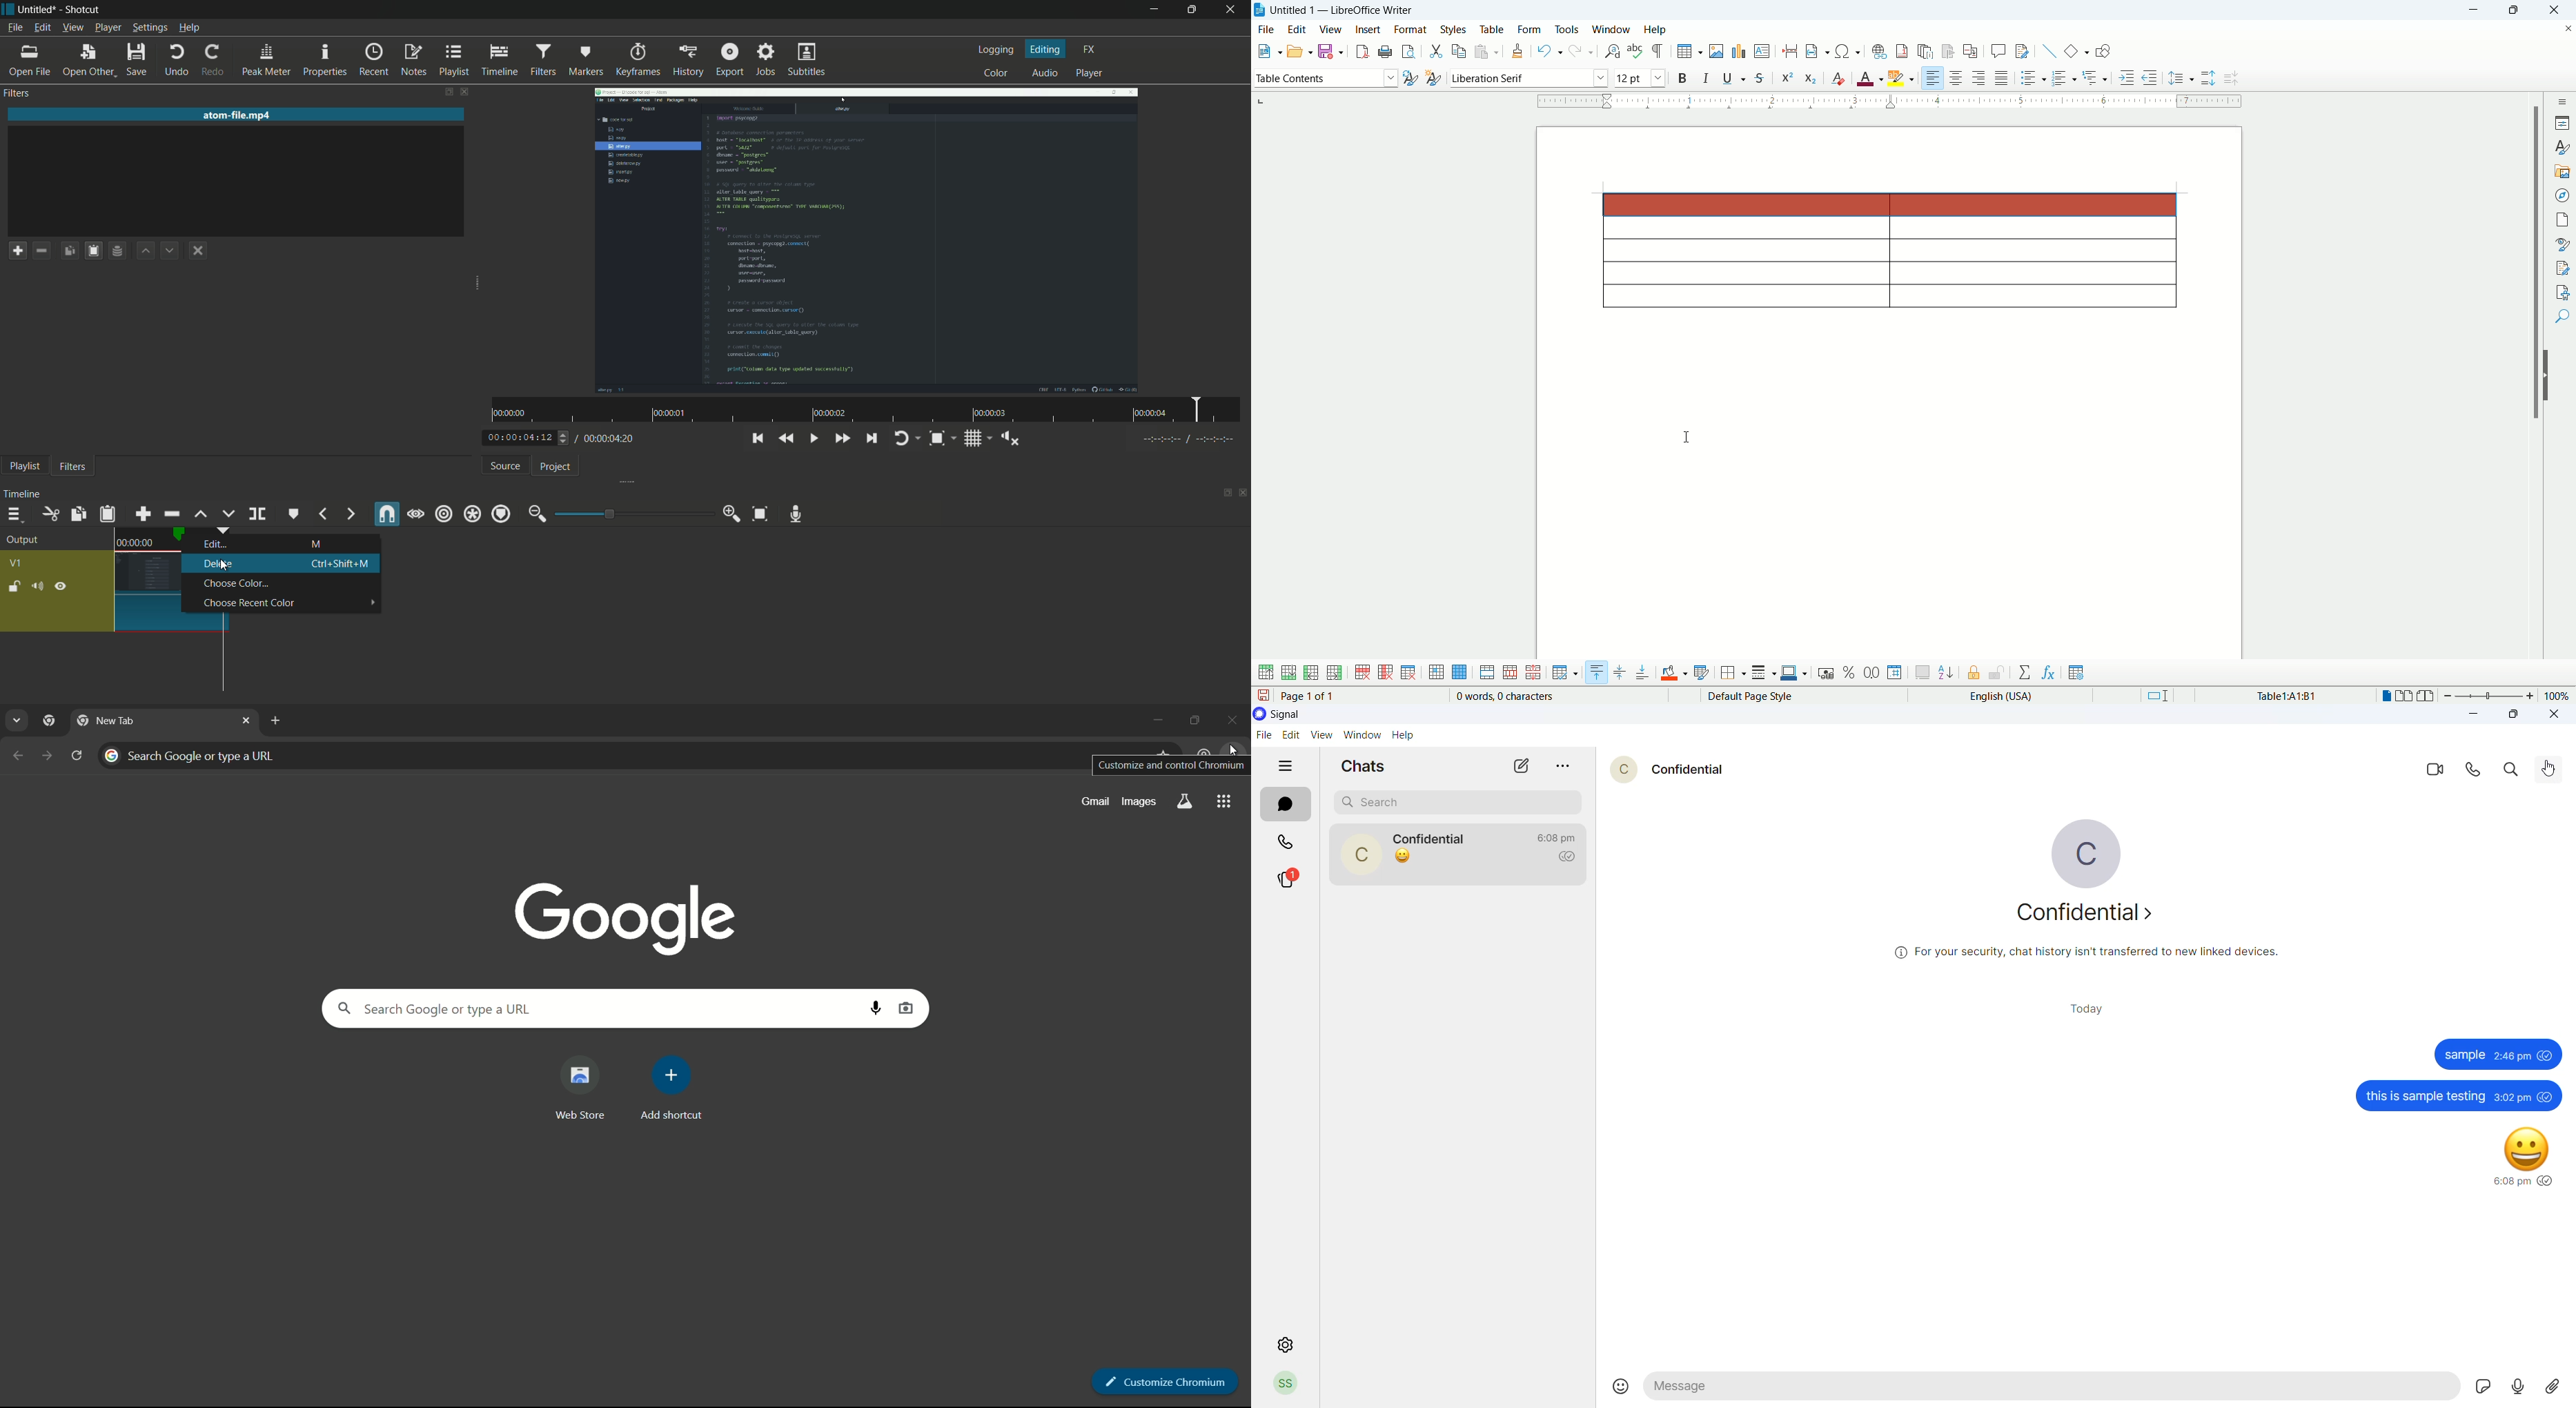 This screenshot has height=1428, width=2576. I want to click on set line spacing, so click(2181, 79).